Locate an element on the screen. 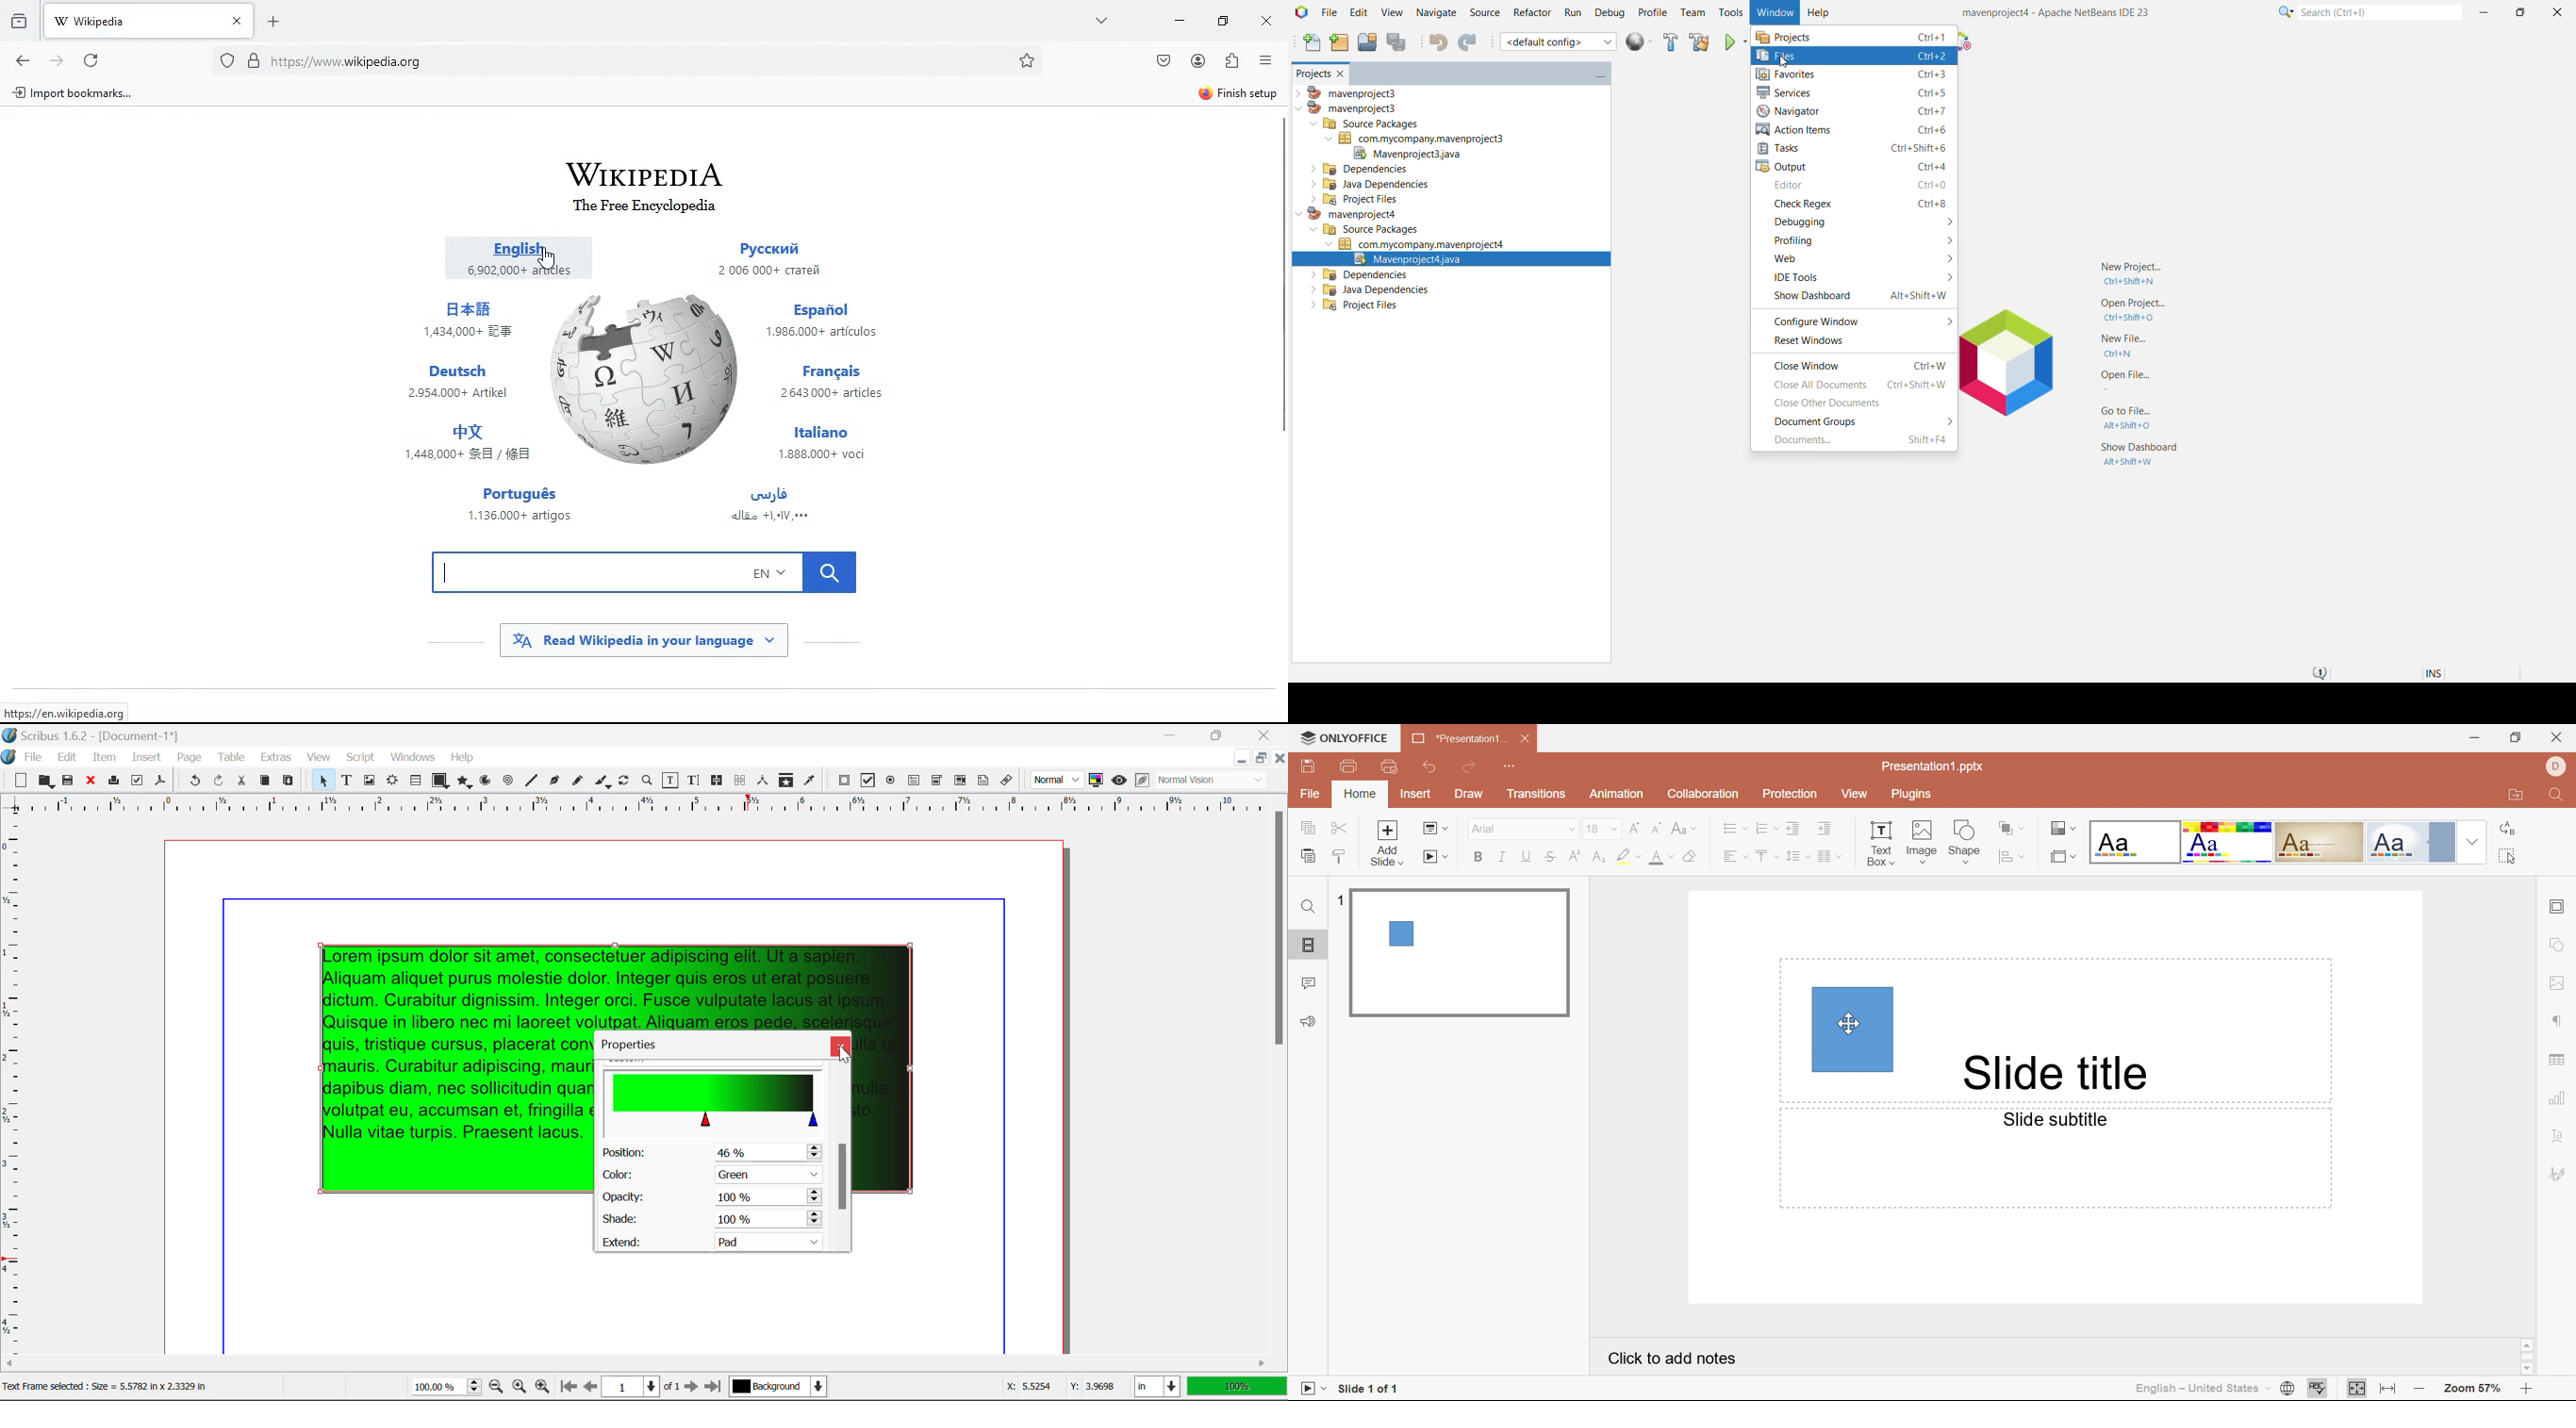  Measurement Units is located at coordinates (1159, 1389).